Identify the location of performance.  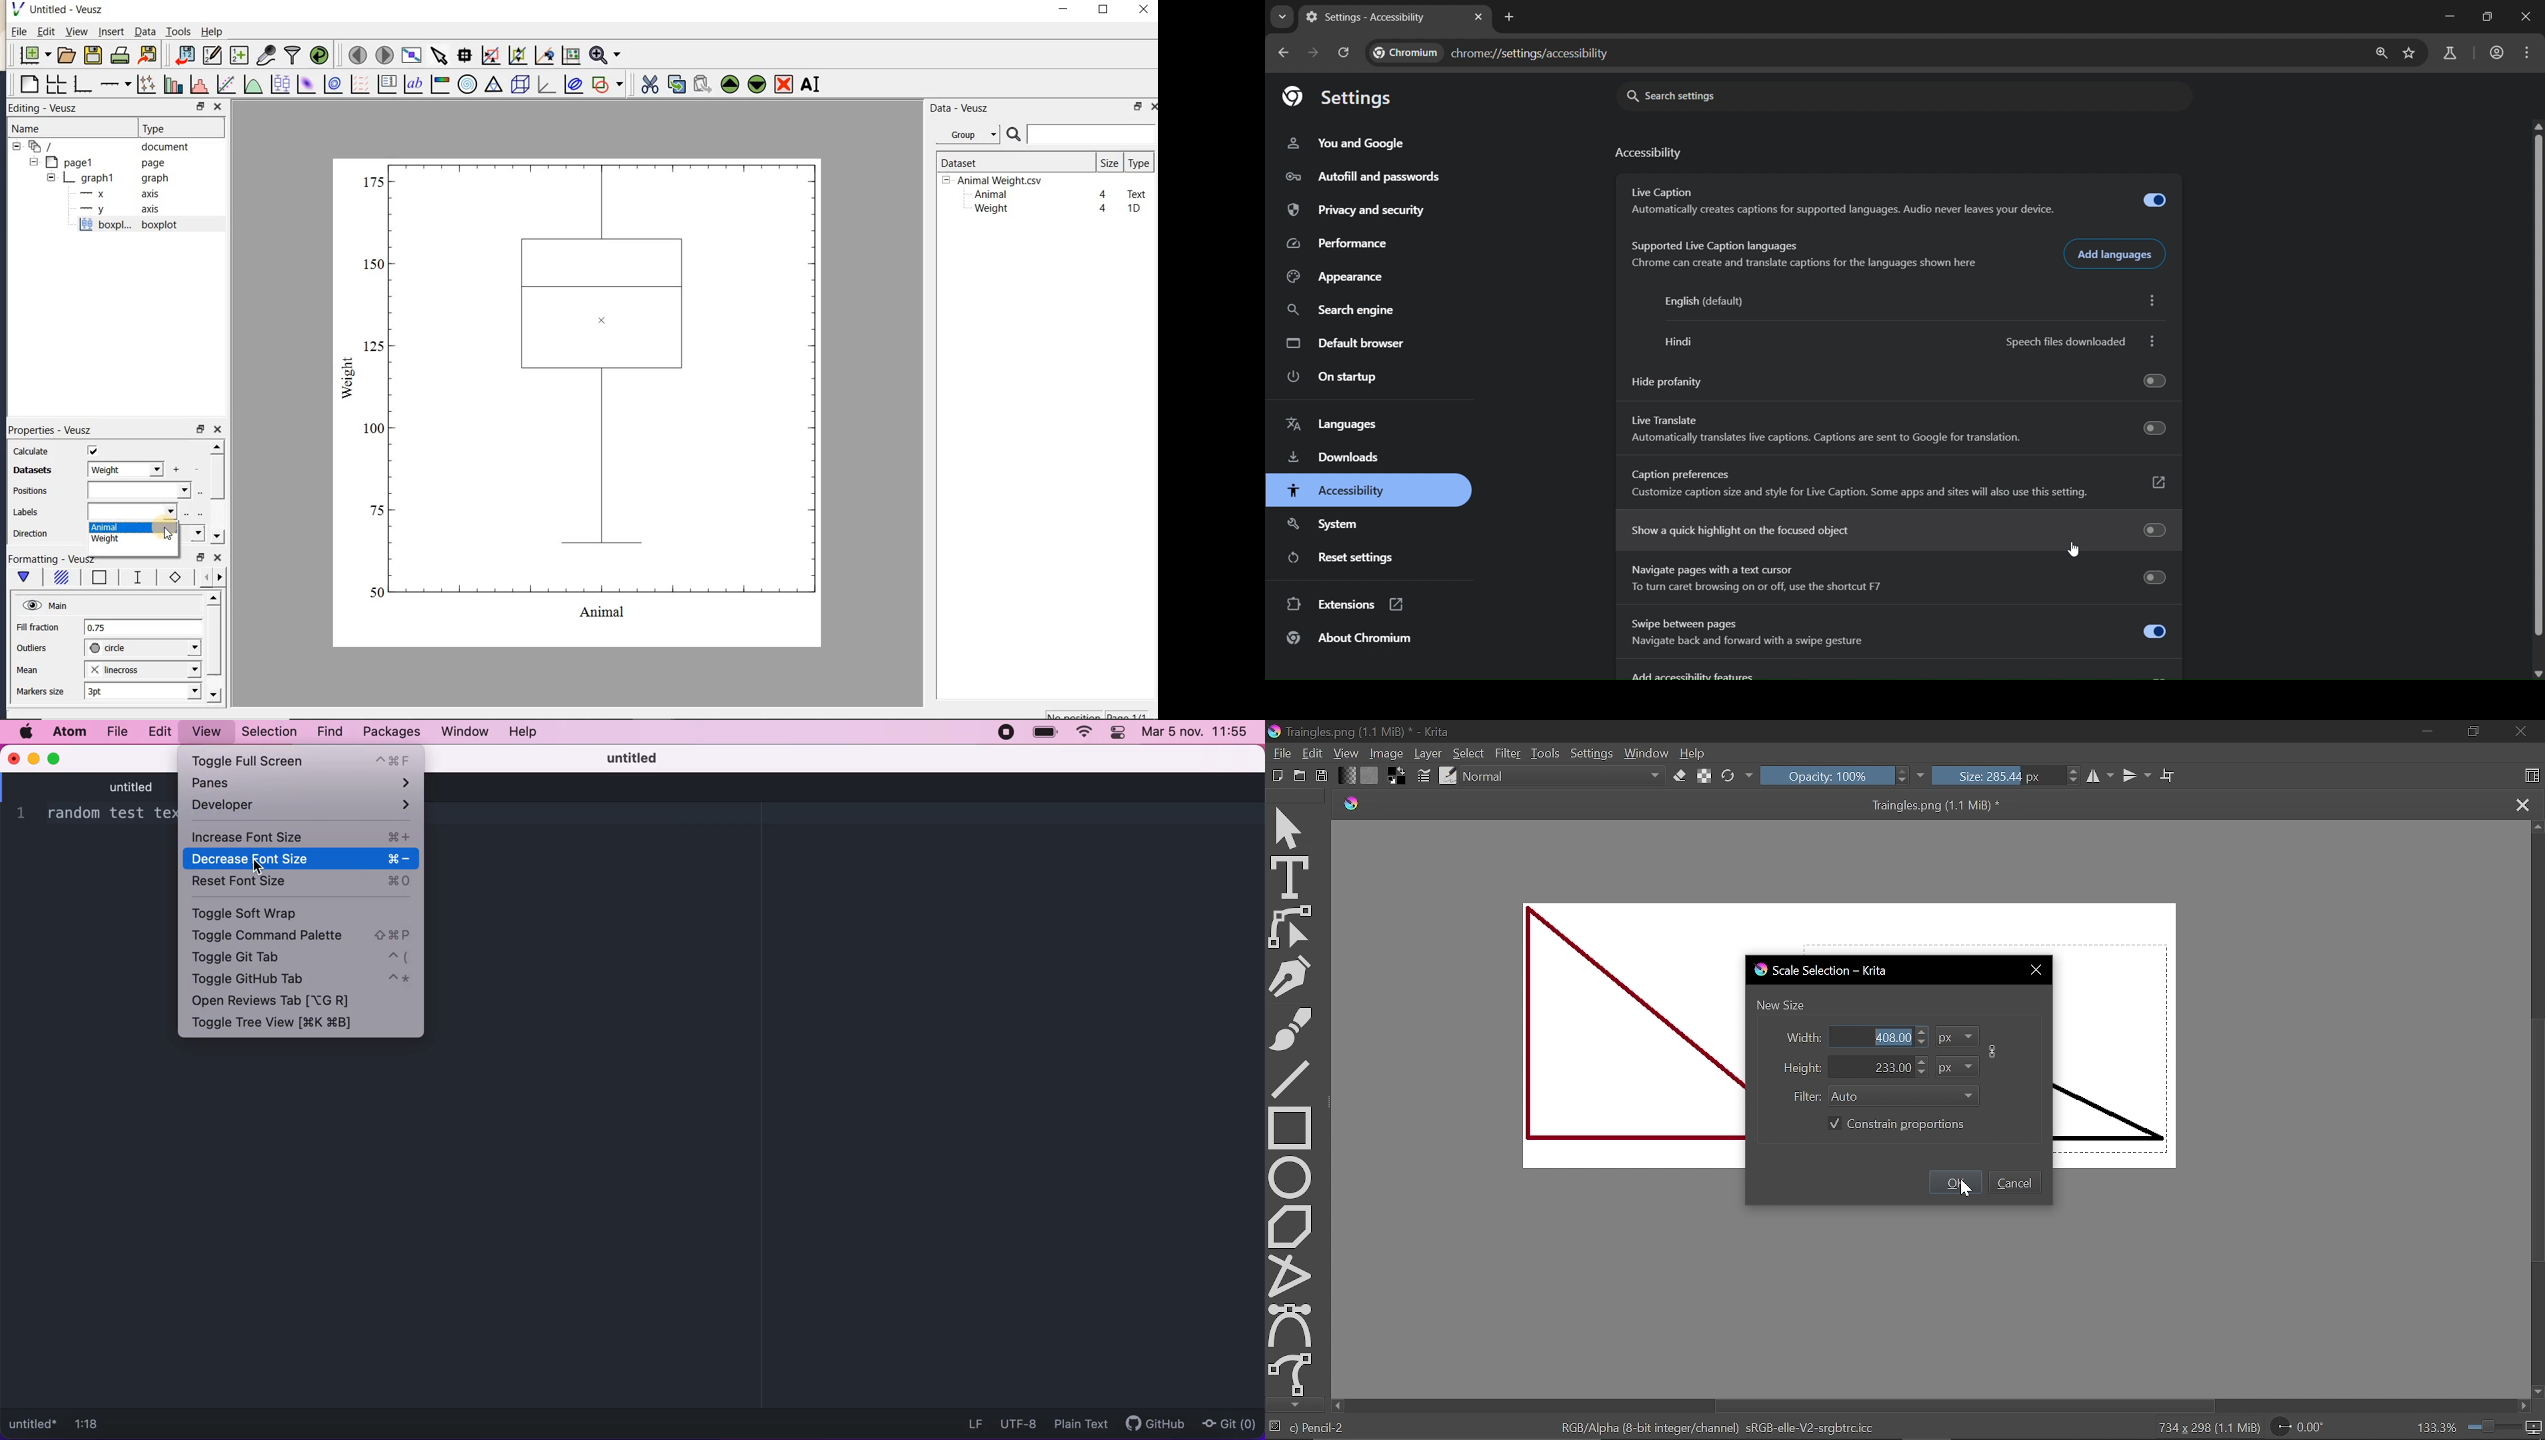
(1342, 241).